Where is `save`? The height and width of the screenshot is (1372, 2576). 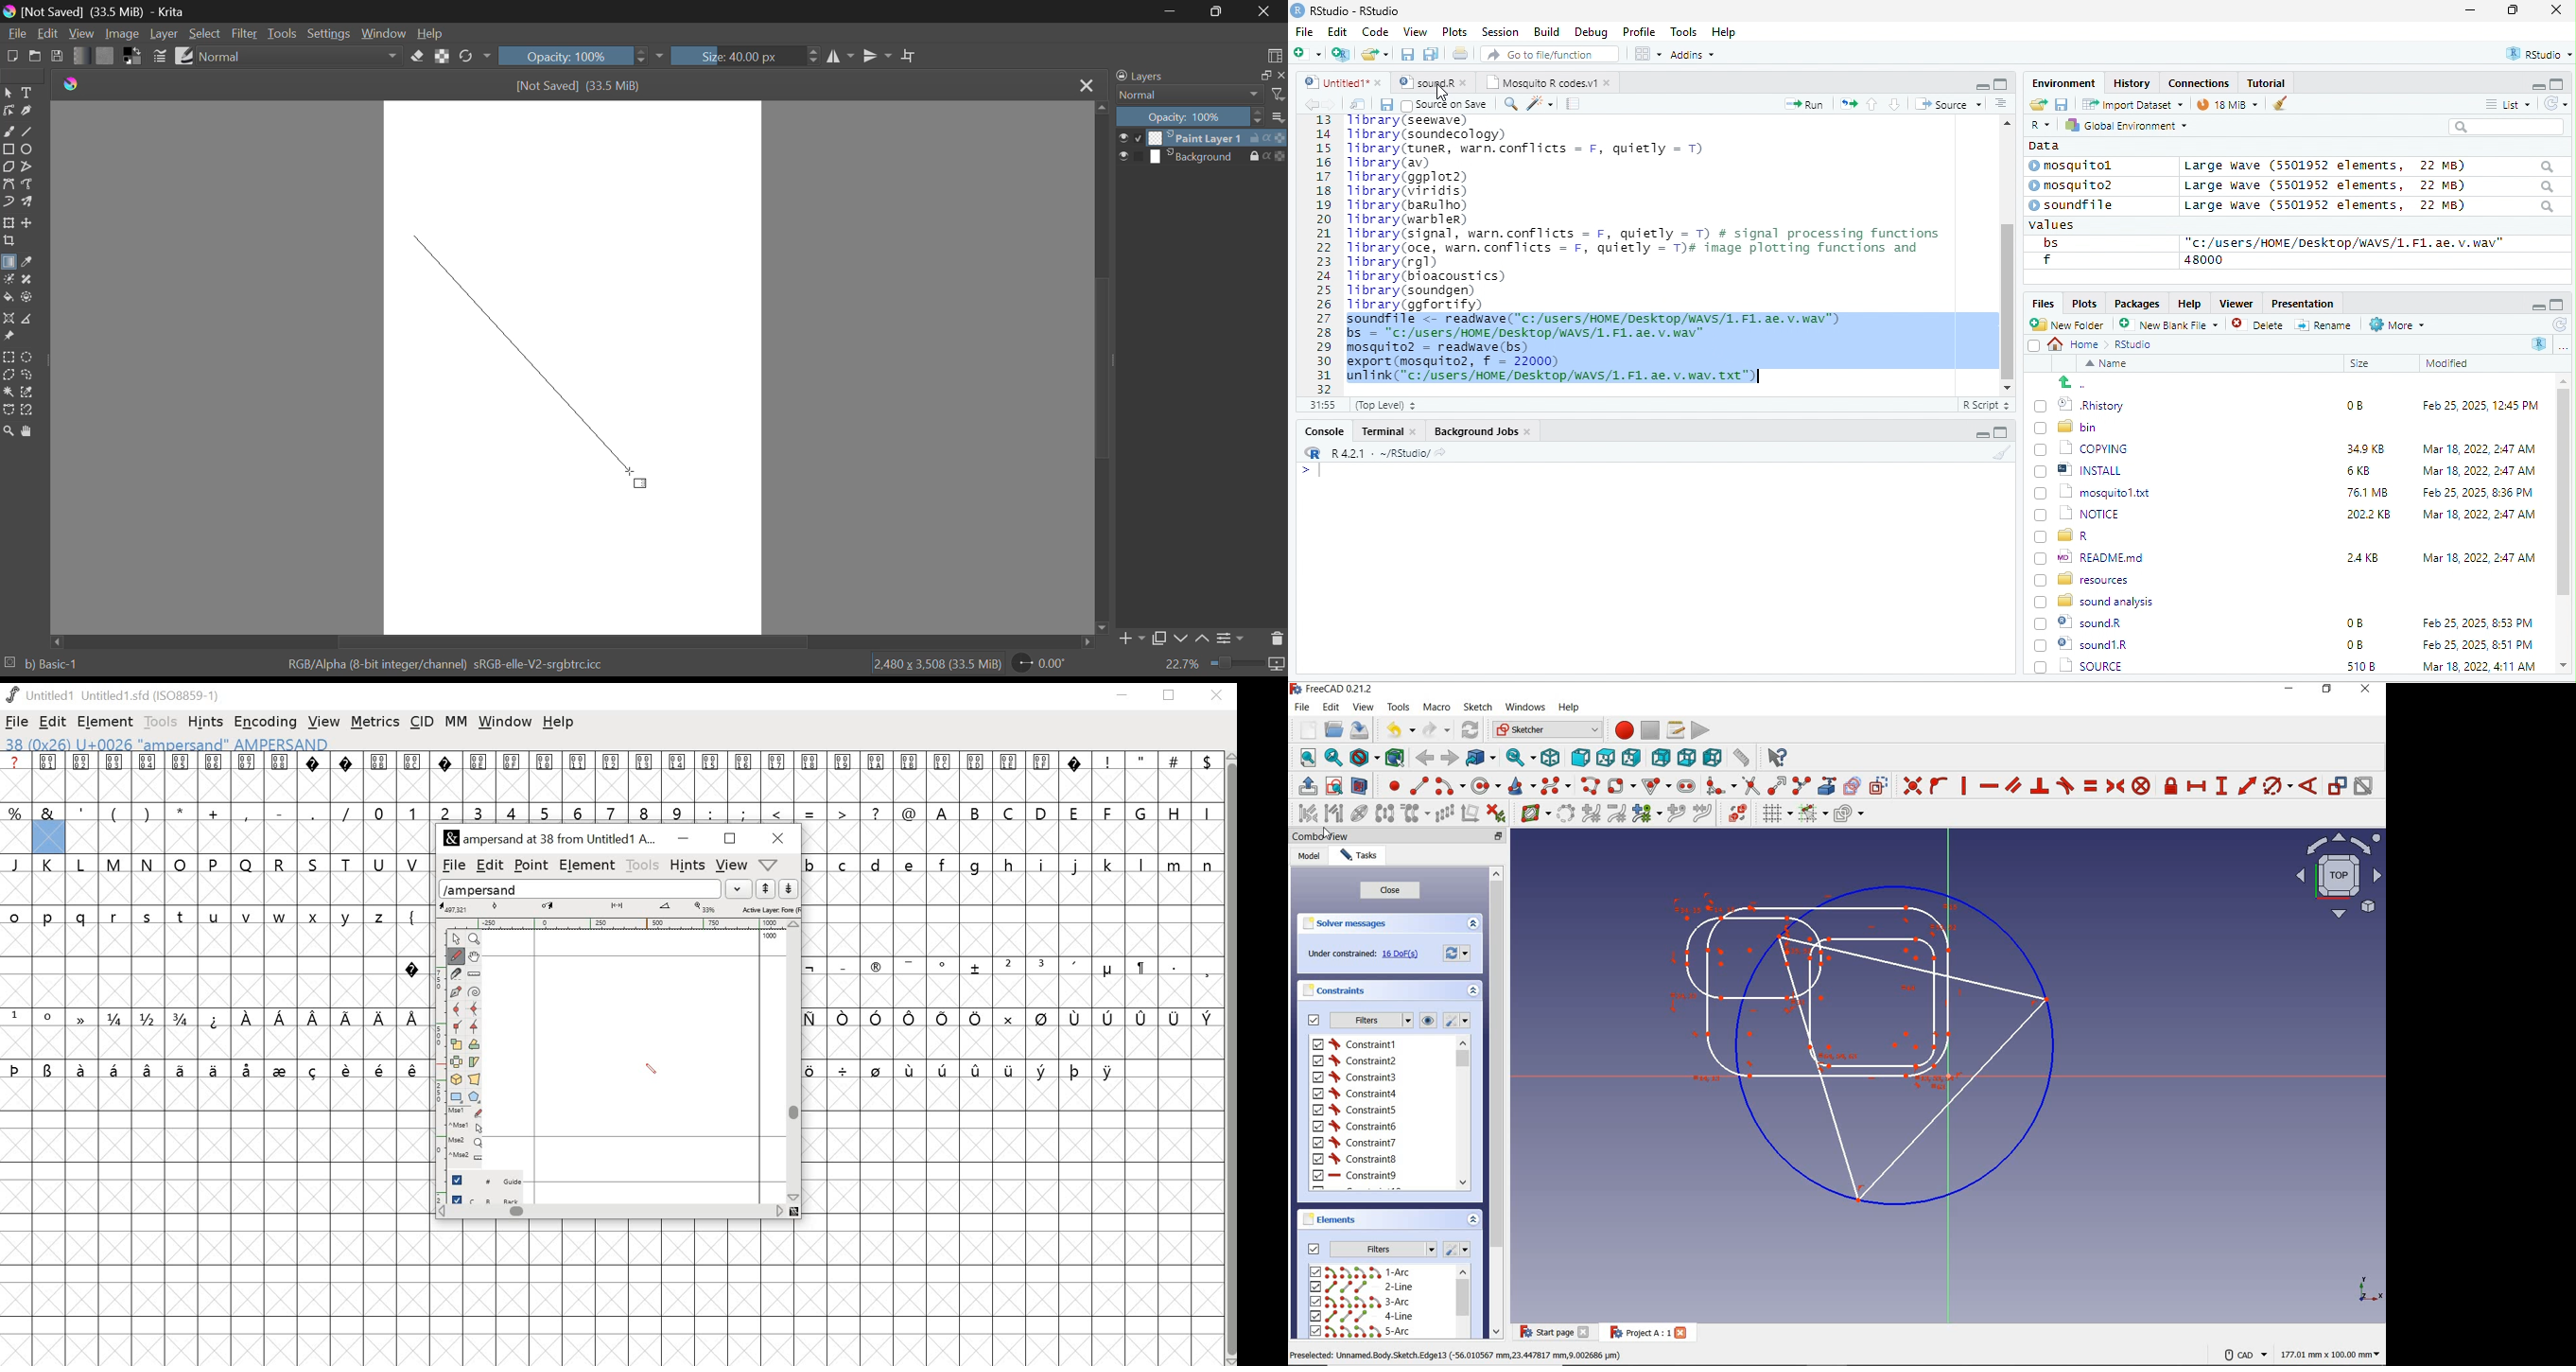
save is located at coordinates (1385, 104).